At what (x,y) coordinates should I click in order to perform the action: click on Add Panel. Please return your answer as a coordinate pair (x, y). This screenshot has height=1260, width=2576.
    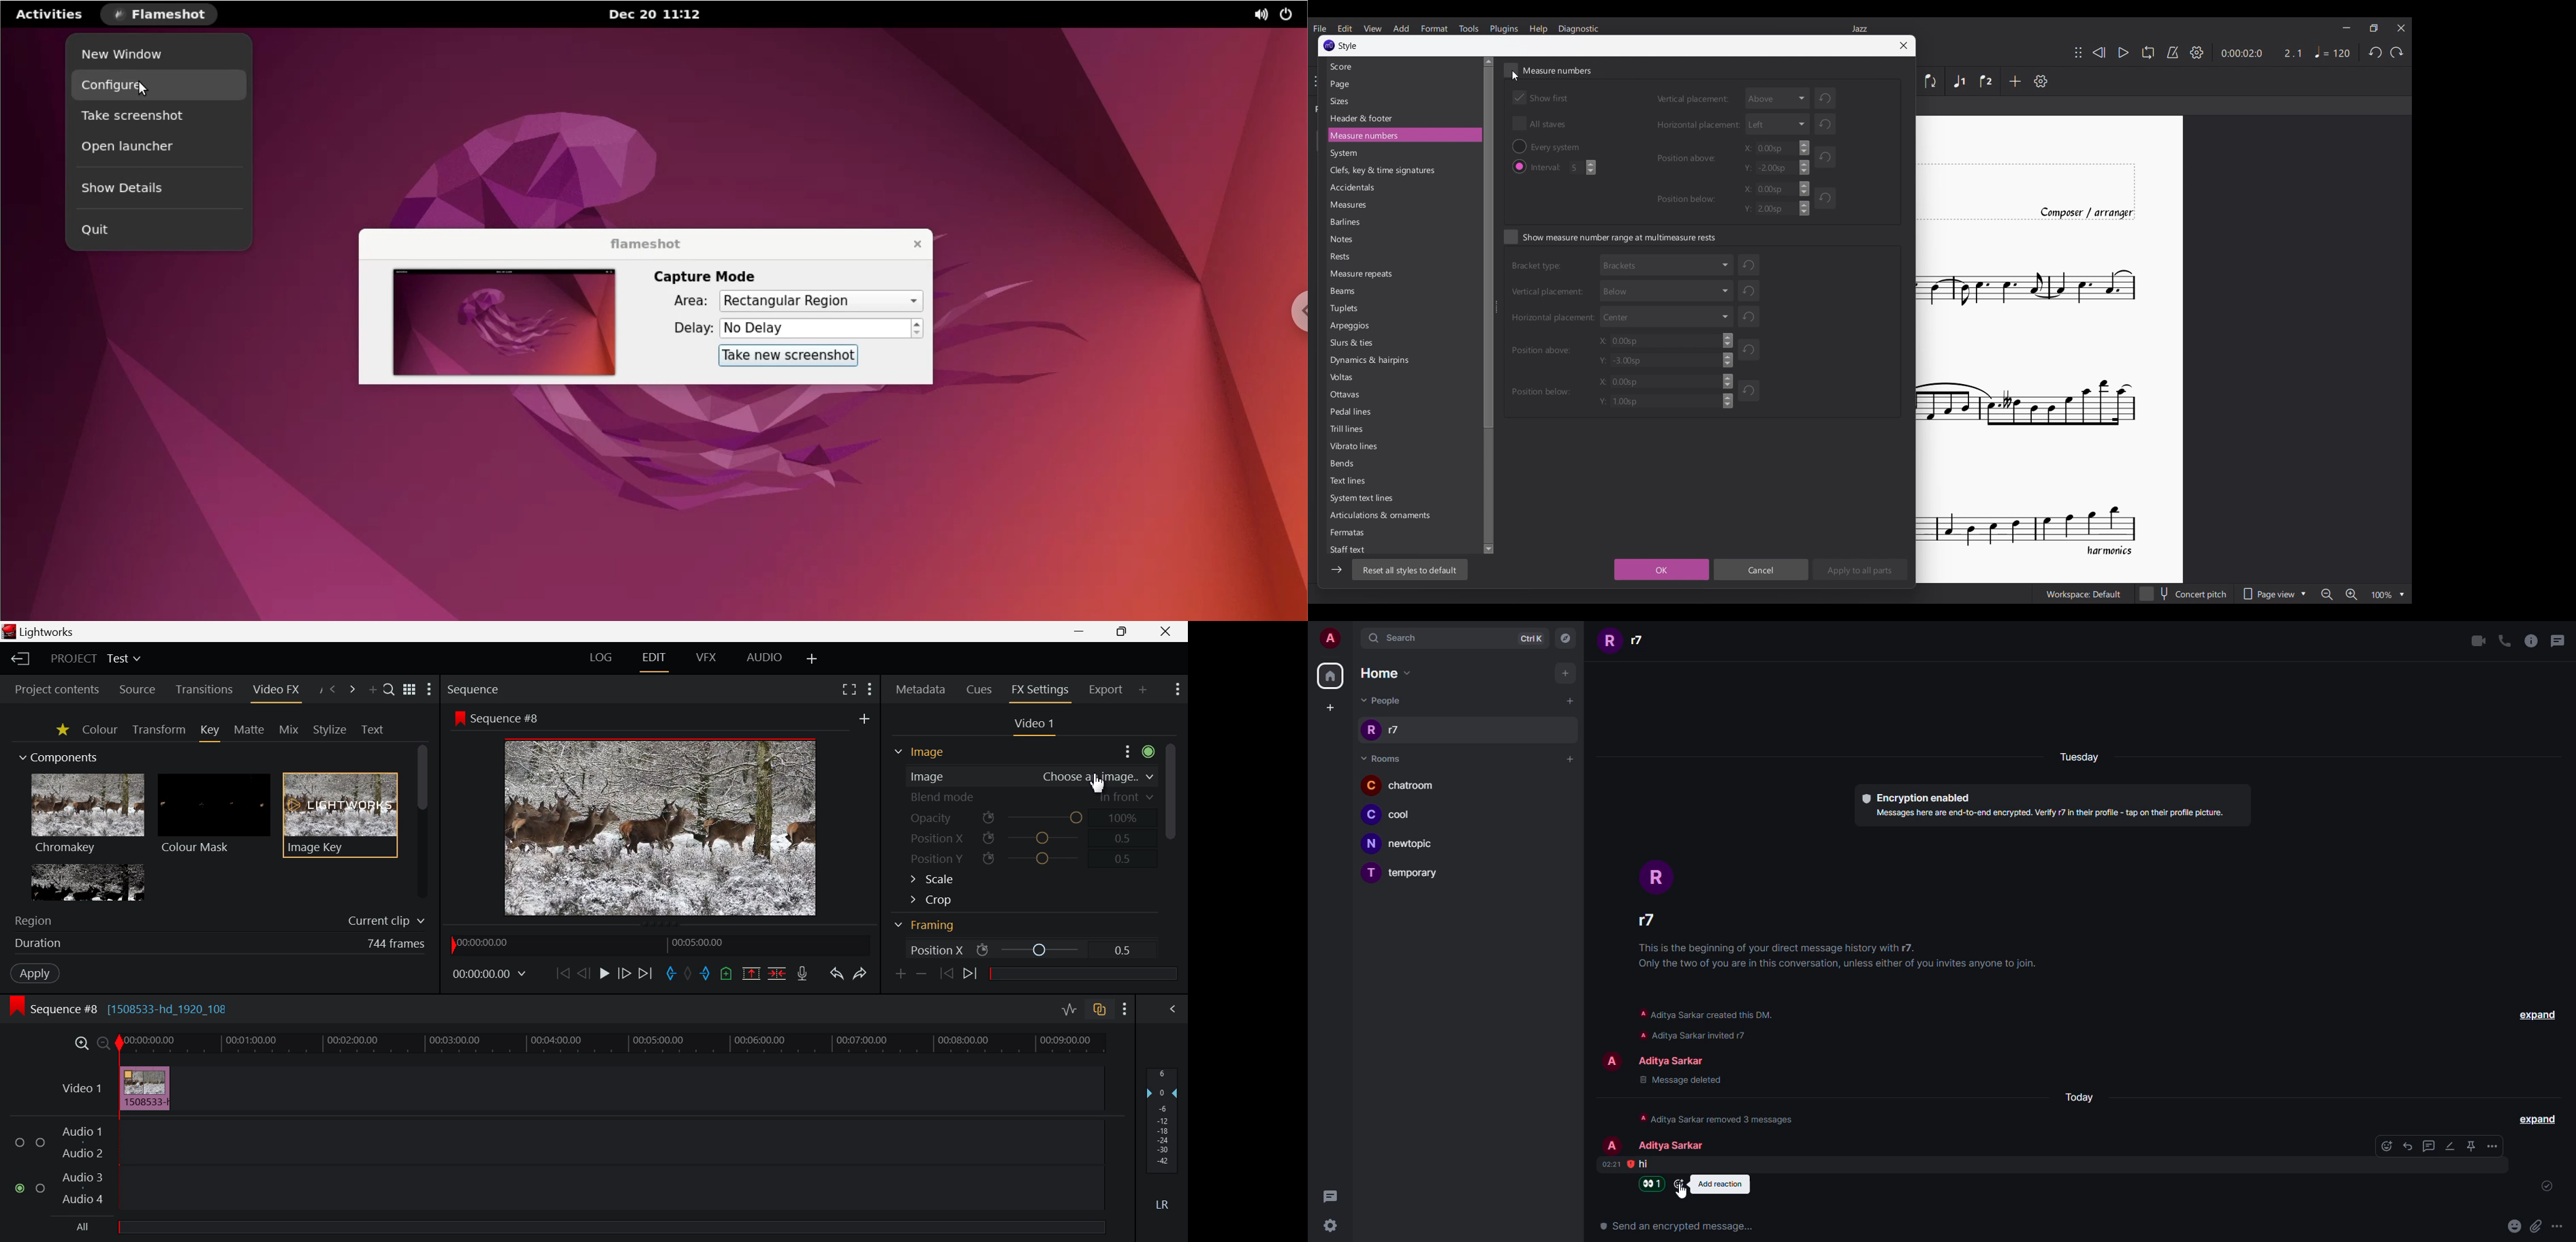
    Looking at the image, I should click on (1143, 690).